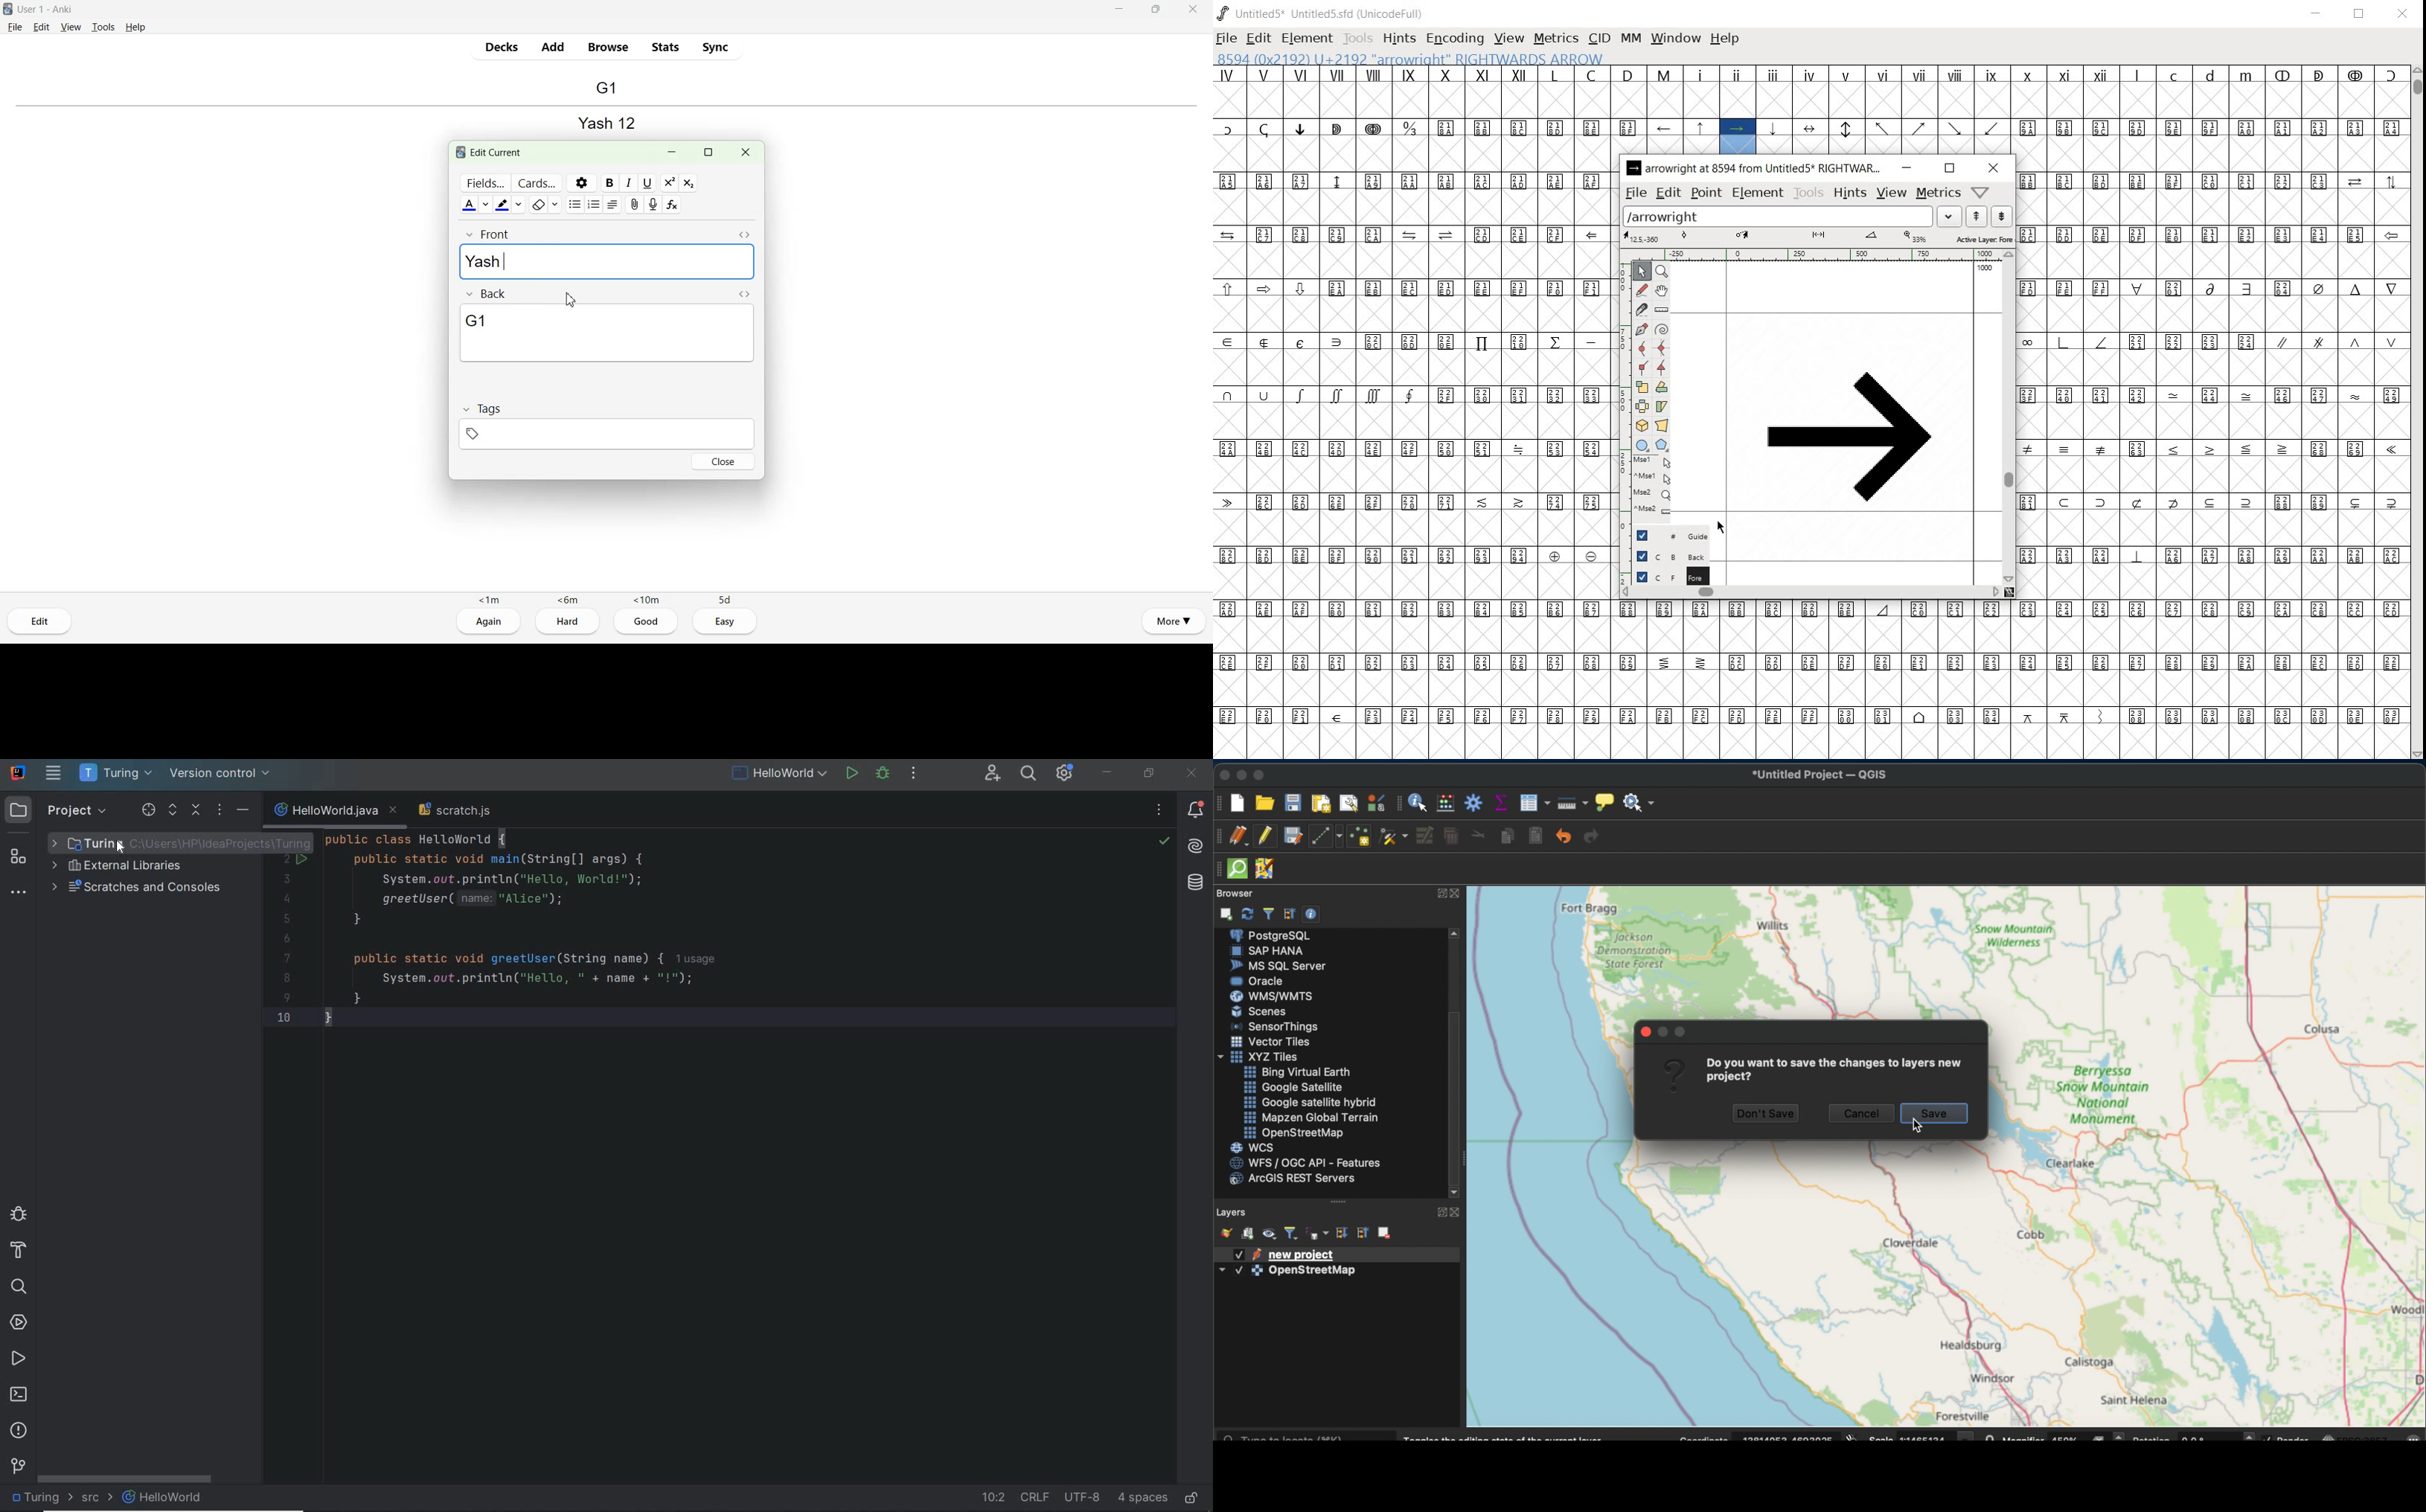  I want to click on User 1 - Anki, so click(53, 9).